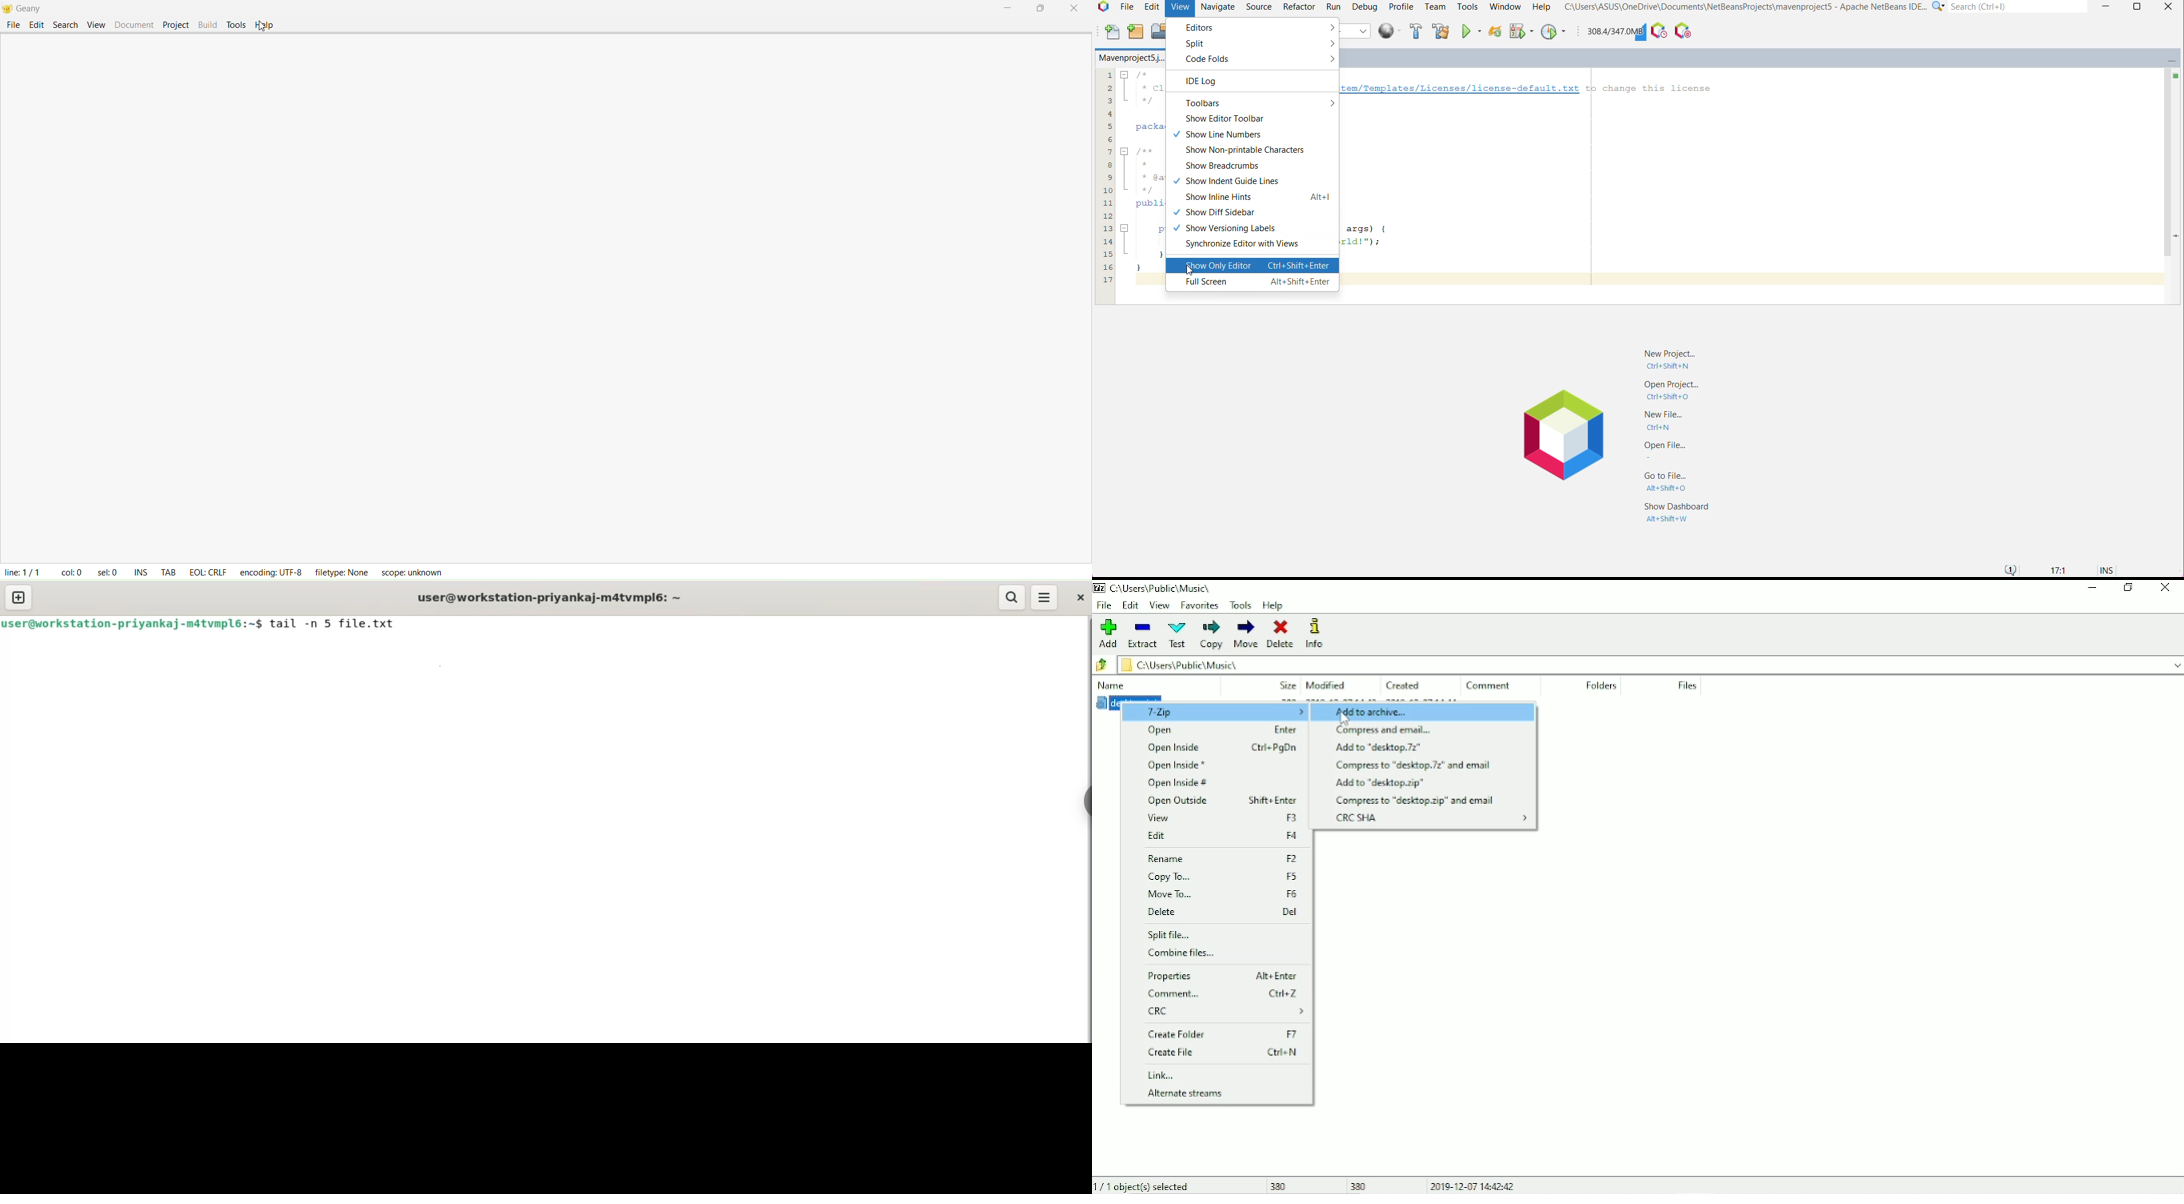 This screenshot has width=2184, height=1204. What do you see at coordinates (1180, 9) in the screenshot?
I see `View` at bounding box center [1180, 9].